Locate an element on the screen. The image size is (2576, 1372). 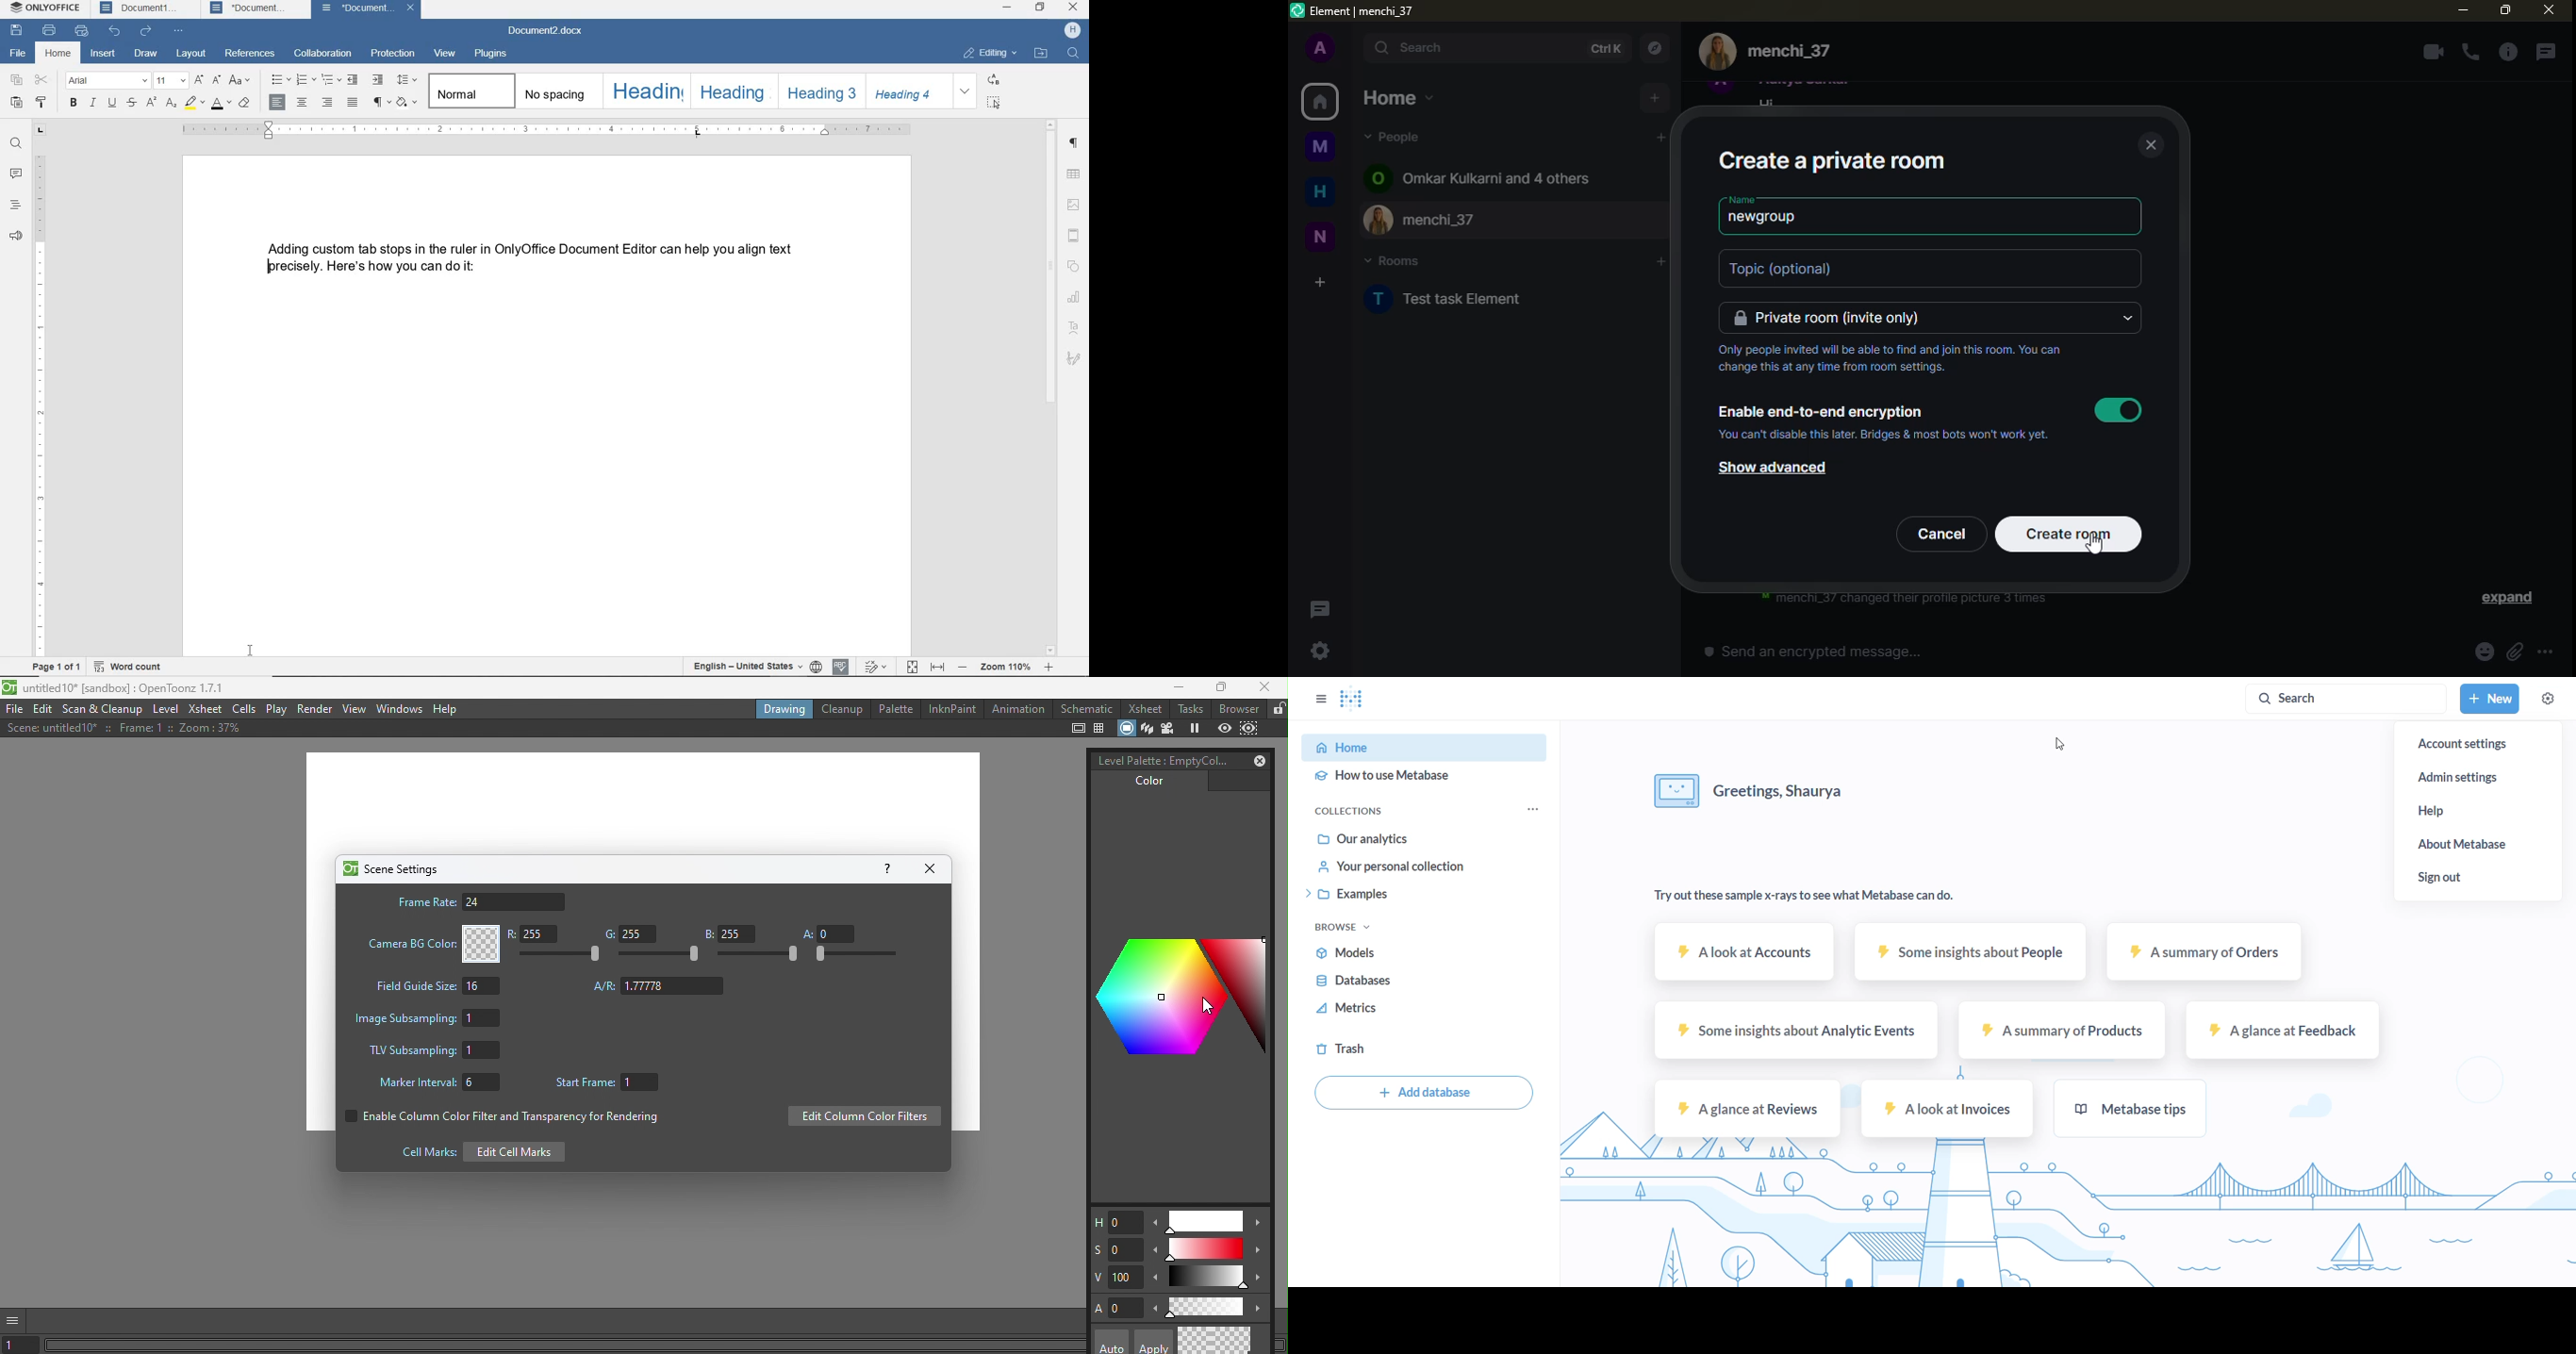
text is located at coordinates (1797, 898).